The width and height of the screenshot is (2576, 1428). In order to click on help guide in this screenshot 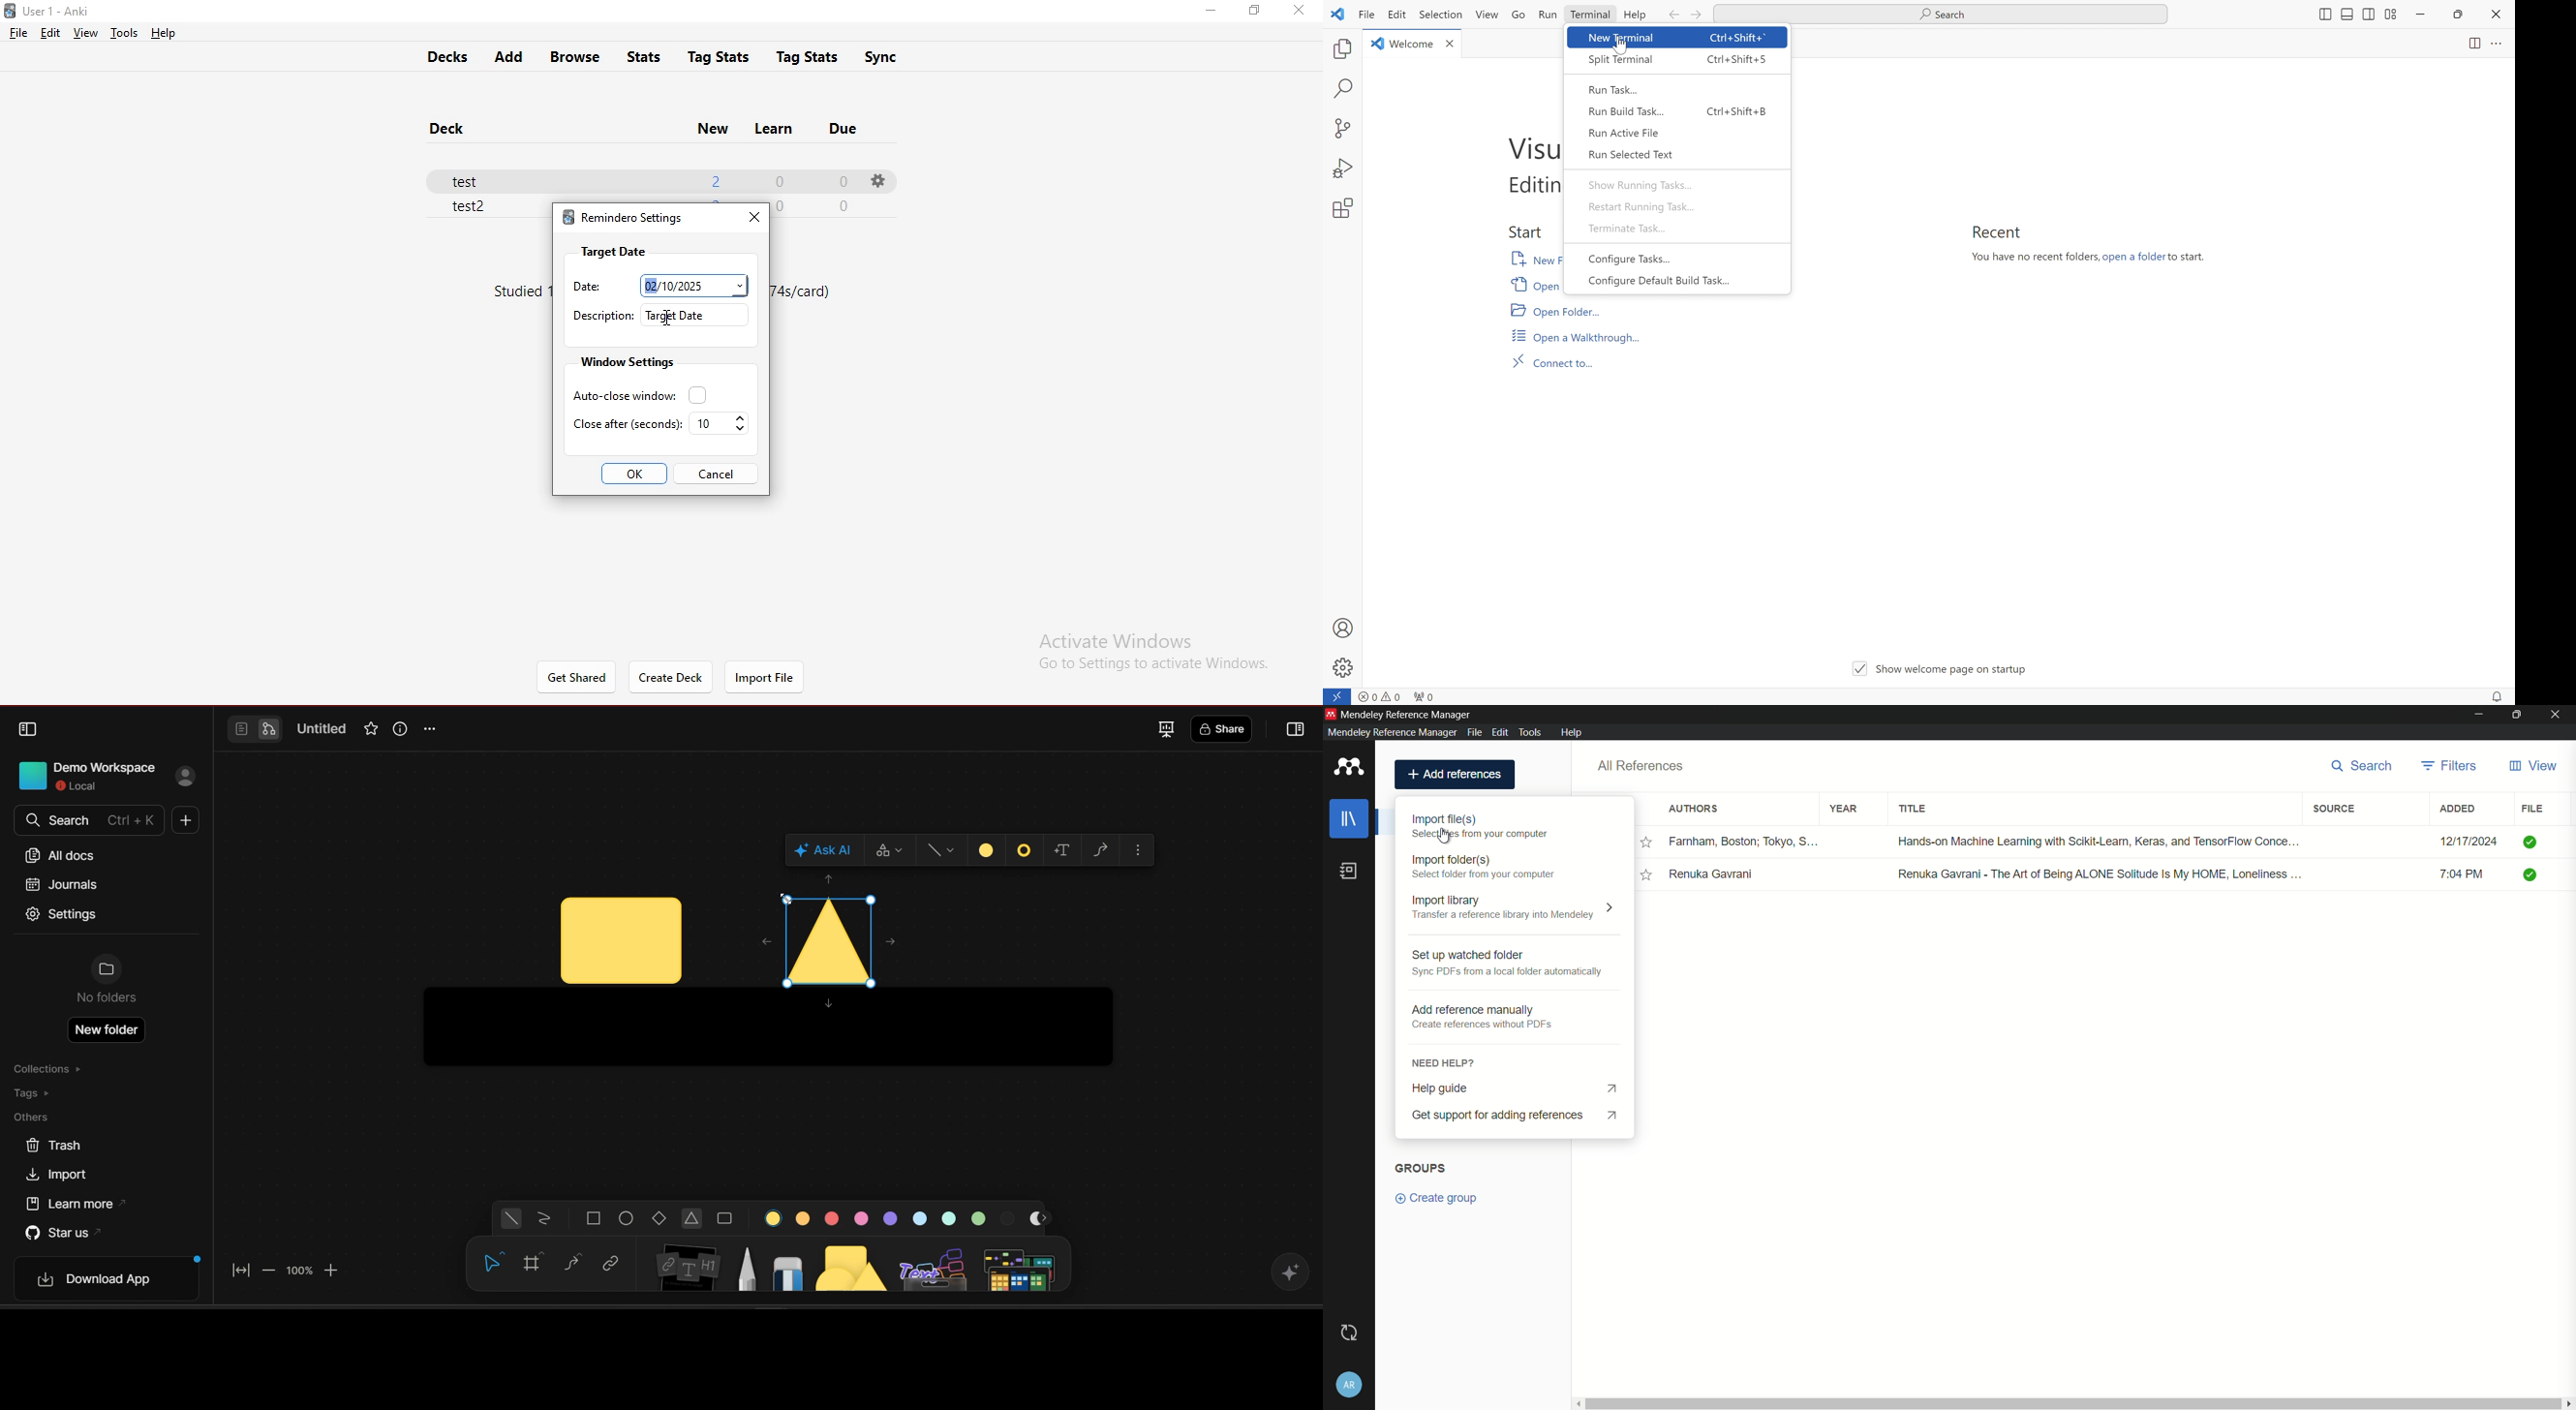, I will do `click(1518, 1086)`.